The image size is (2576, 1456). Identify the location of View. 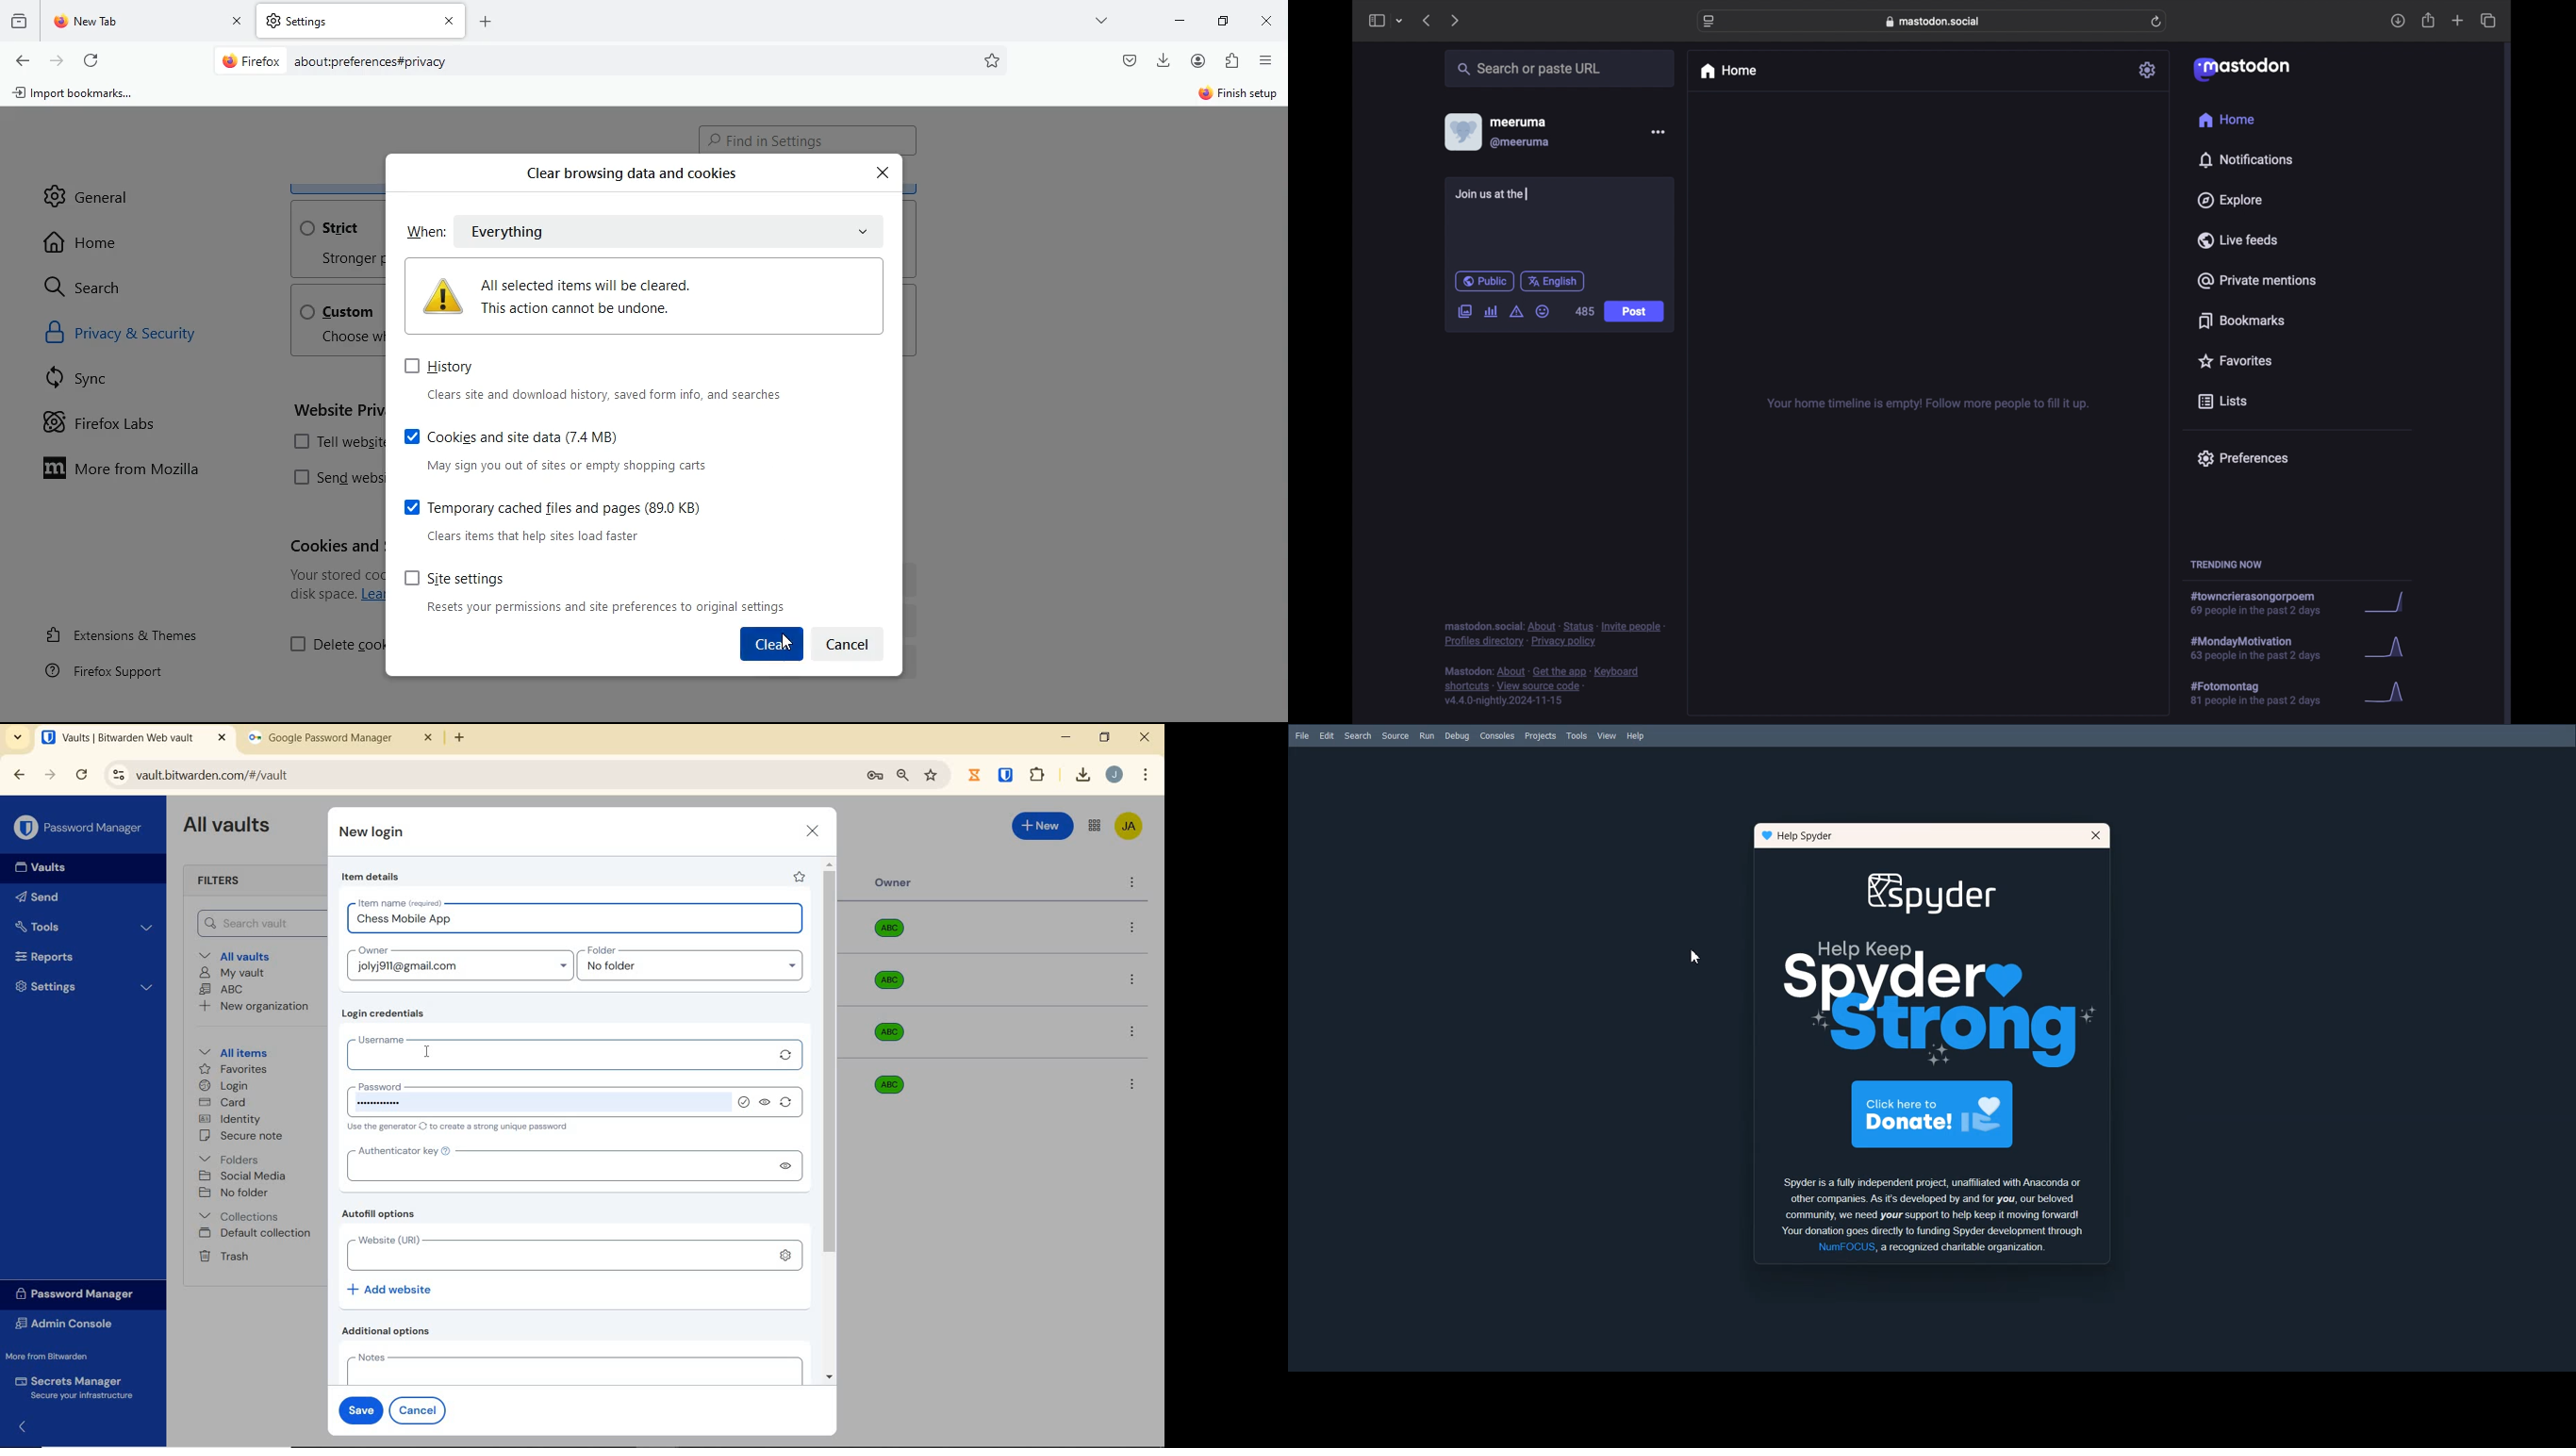
(1607, 735).